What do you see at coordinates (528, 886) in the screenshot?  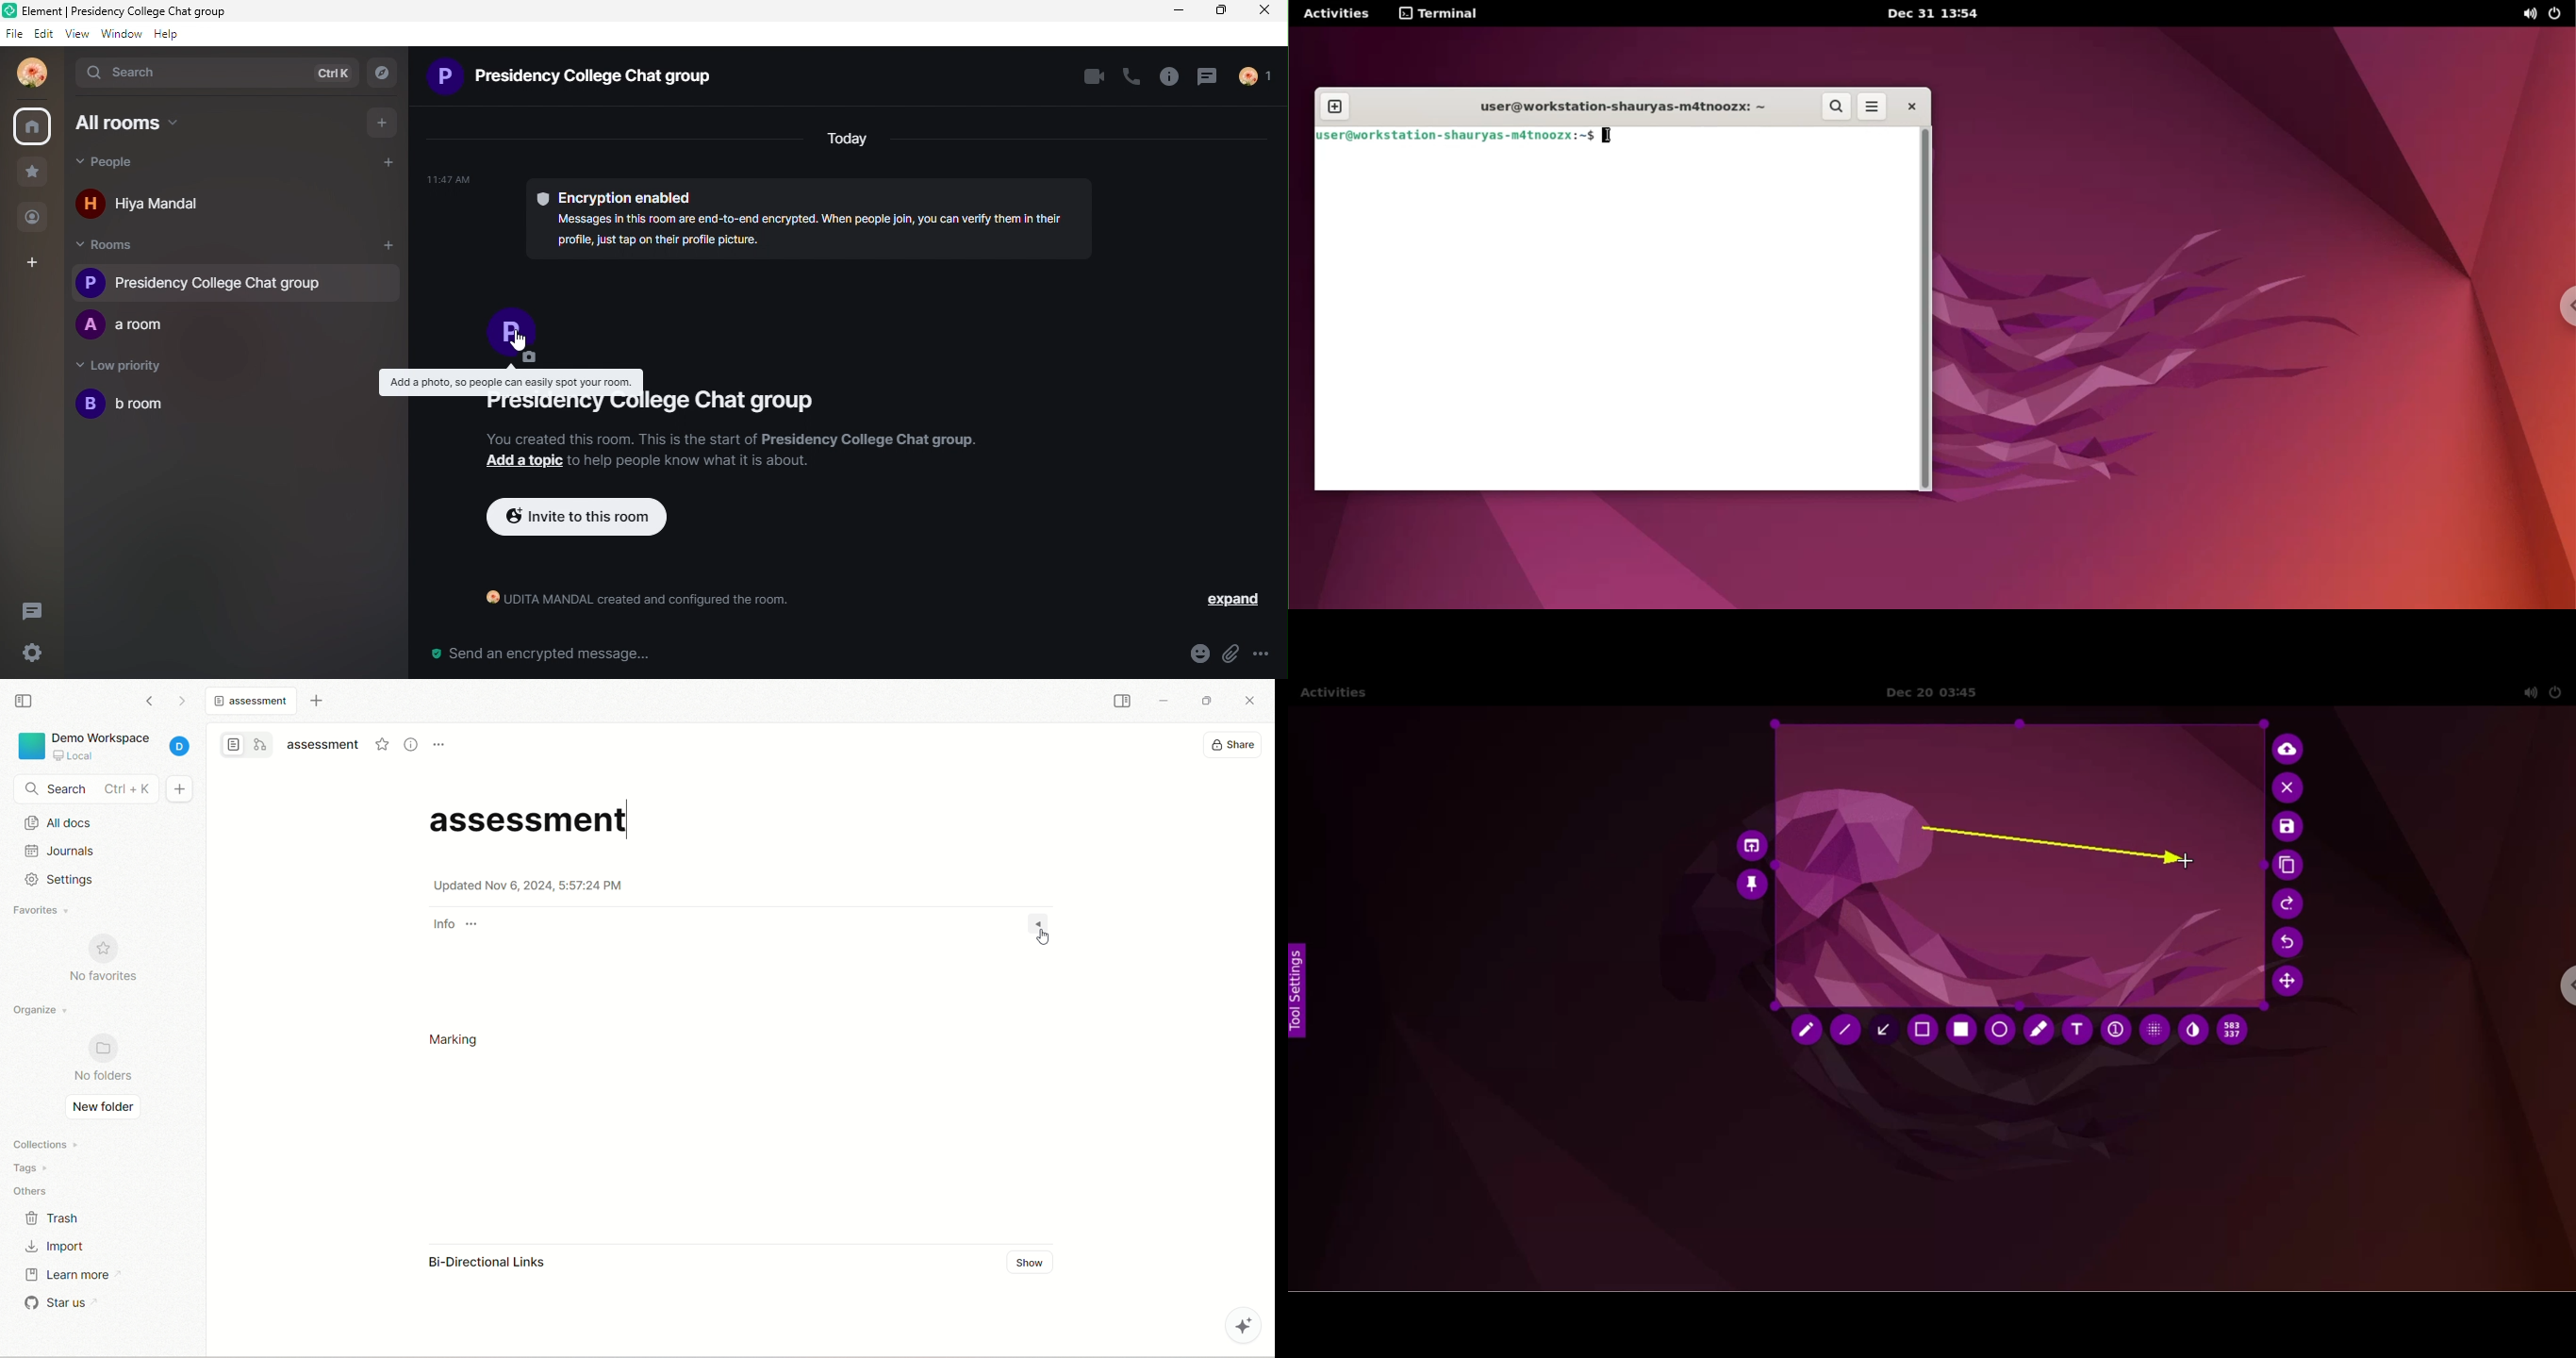 I see `Updated Nov 6, 2024, 5:57:24 PM` at bounding box center [528, 886].